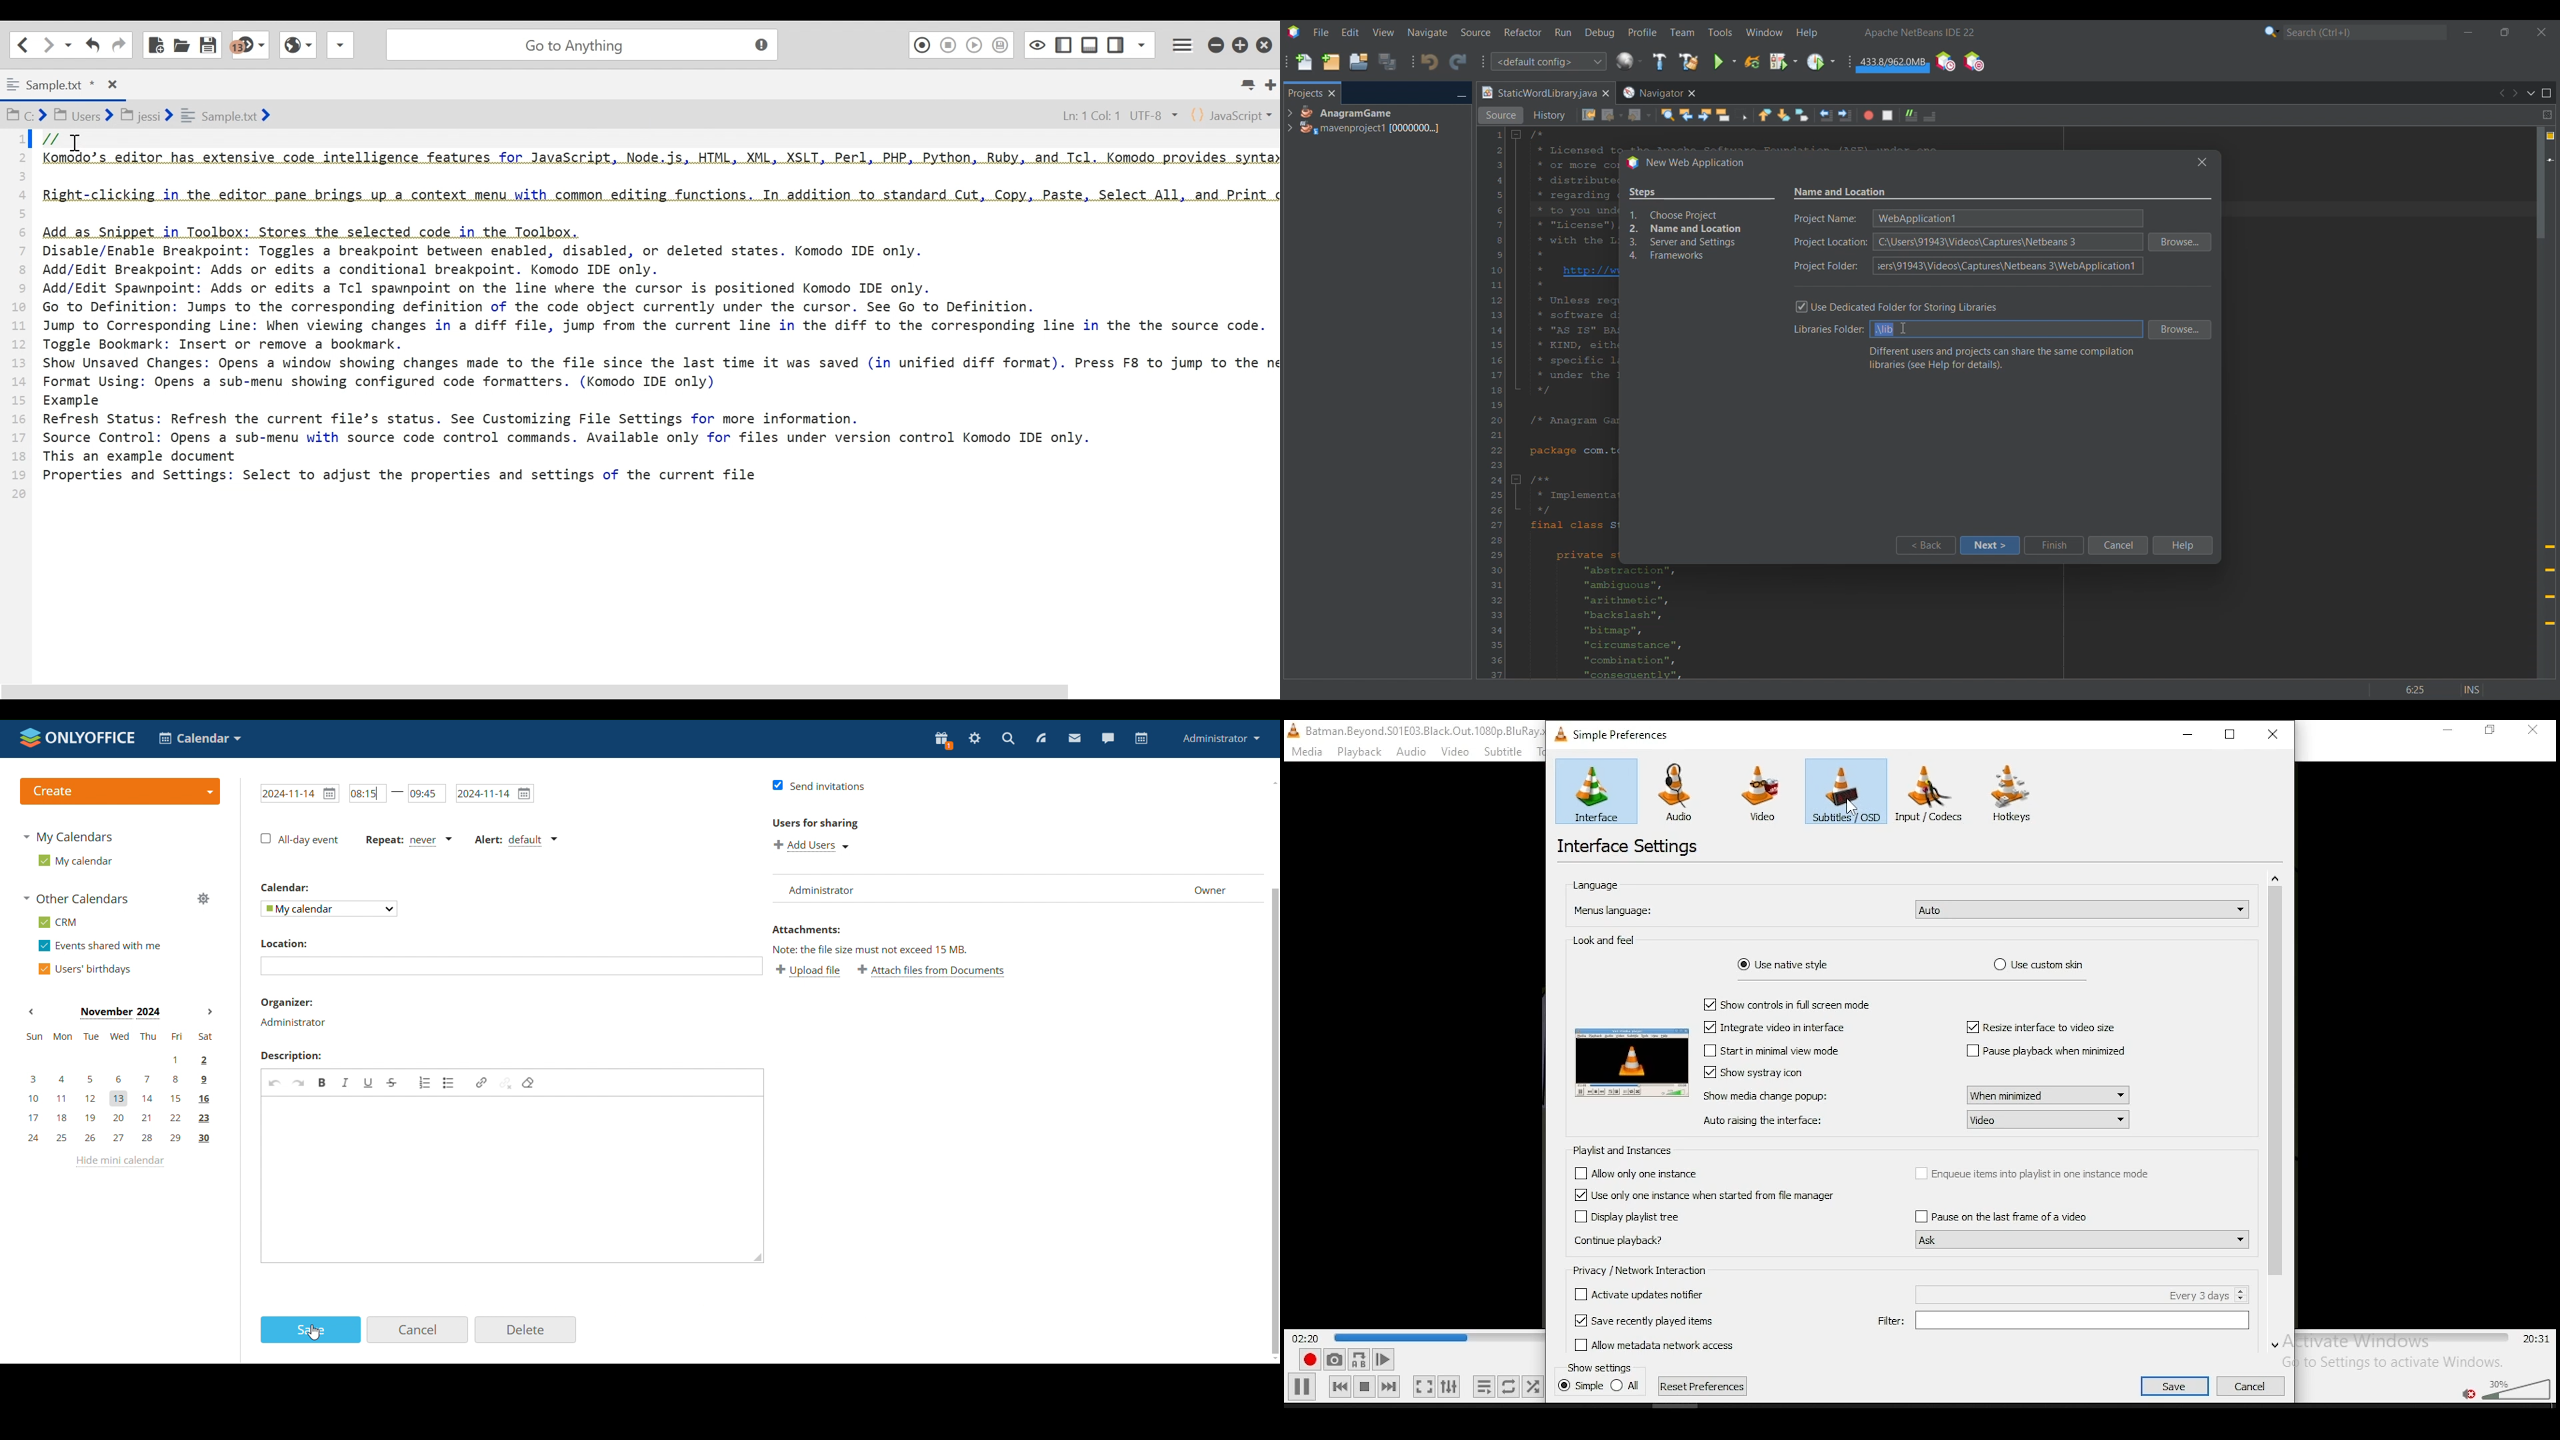 Image resolution: width=2576 pixels, height=1456 pixels. Describe the element at coordinates (1928, 793) in the screenshot. I see `input/codecs` at that location.